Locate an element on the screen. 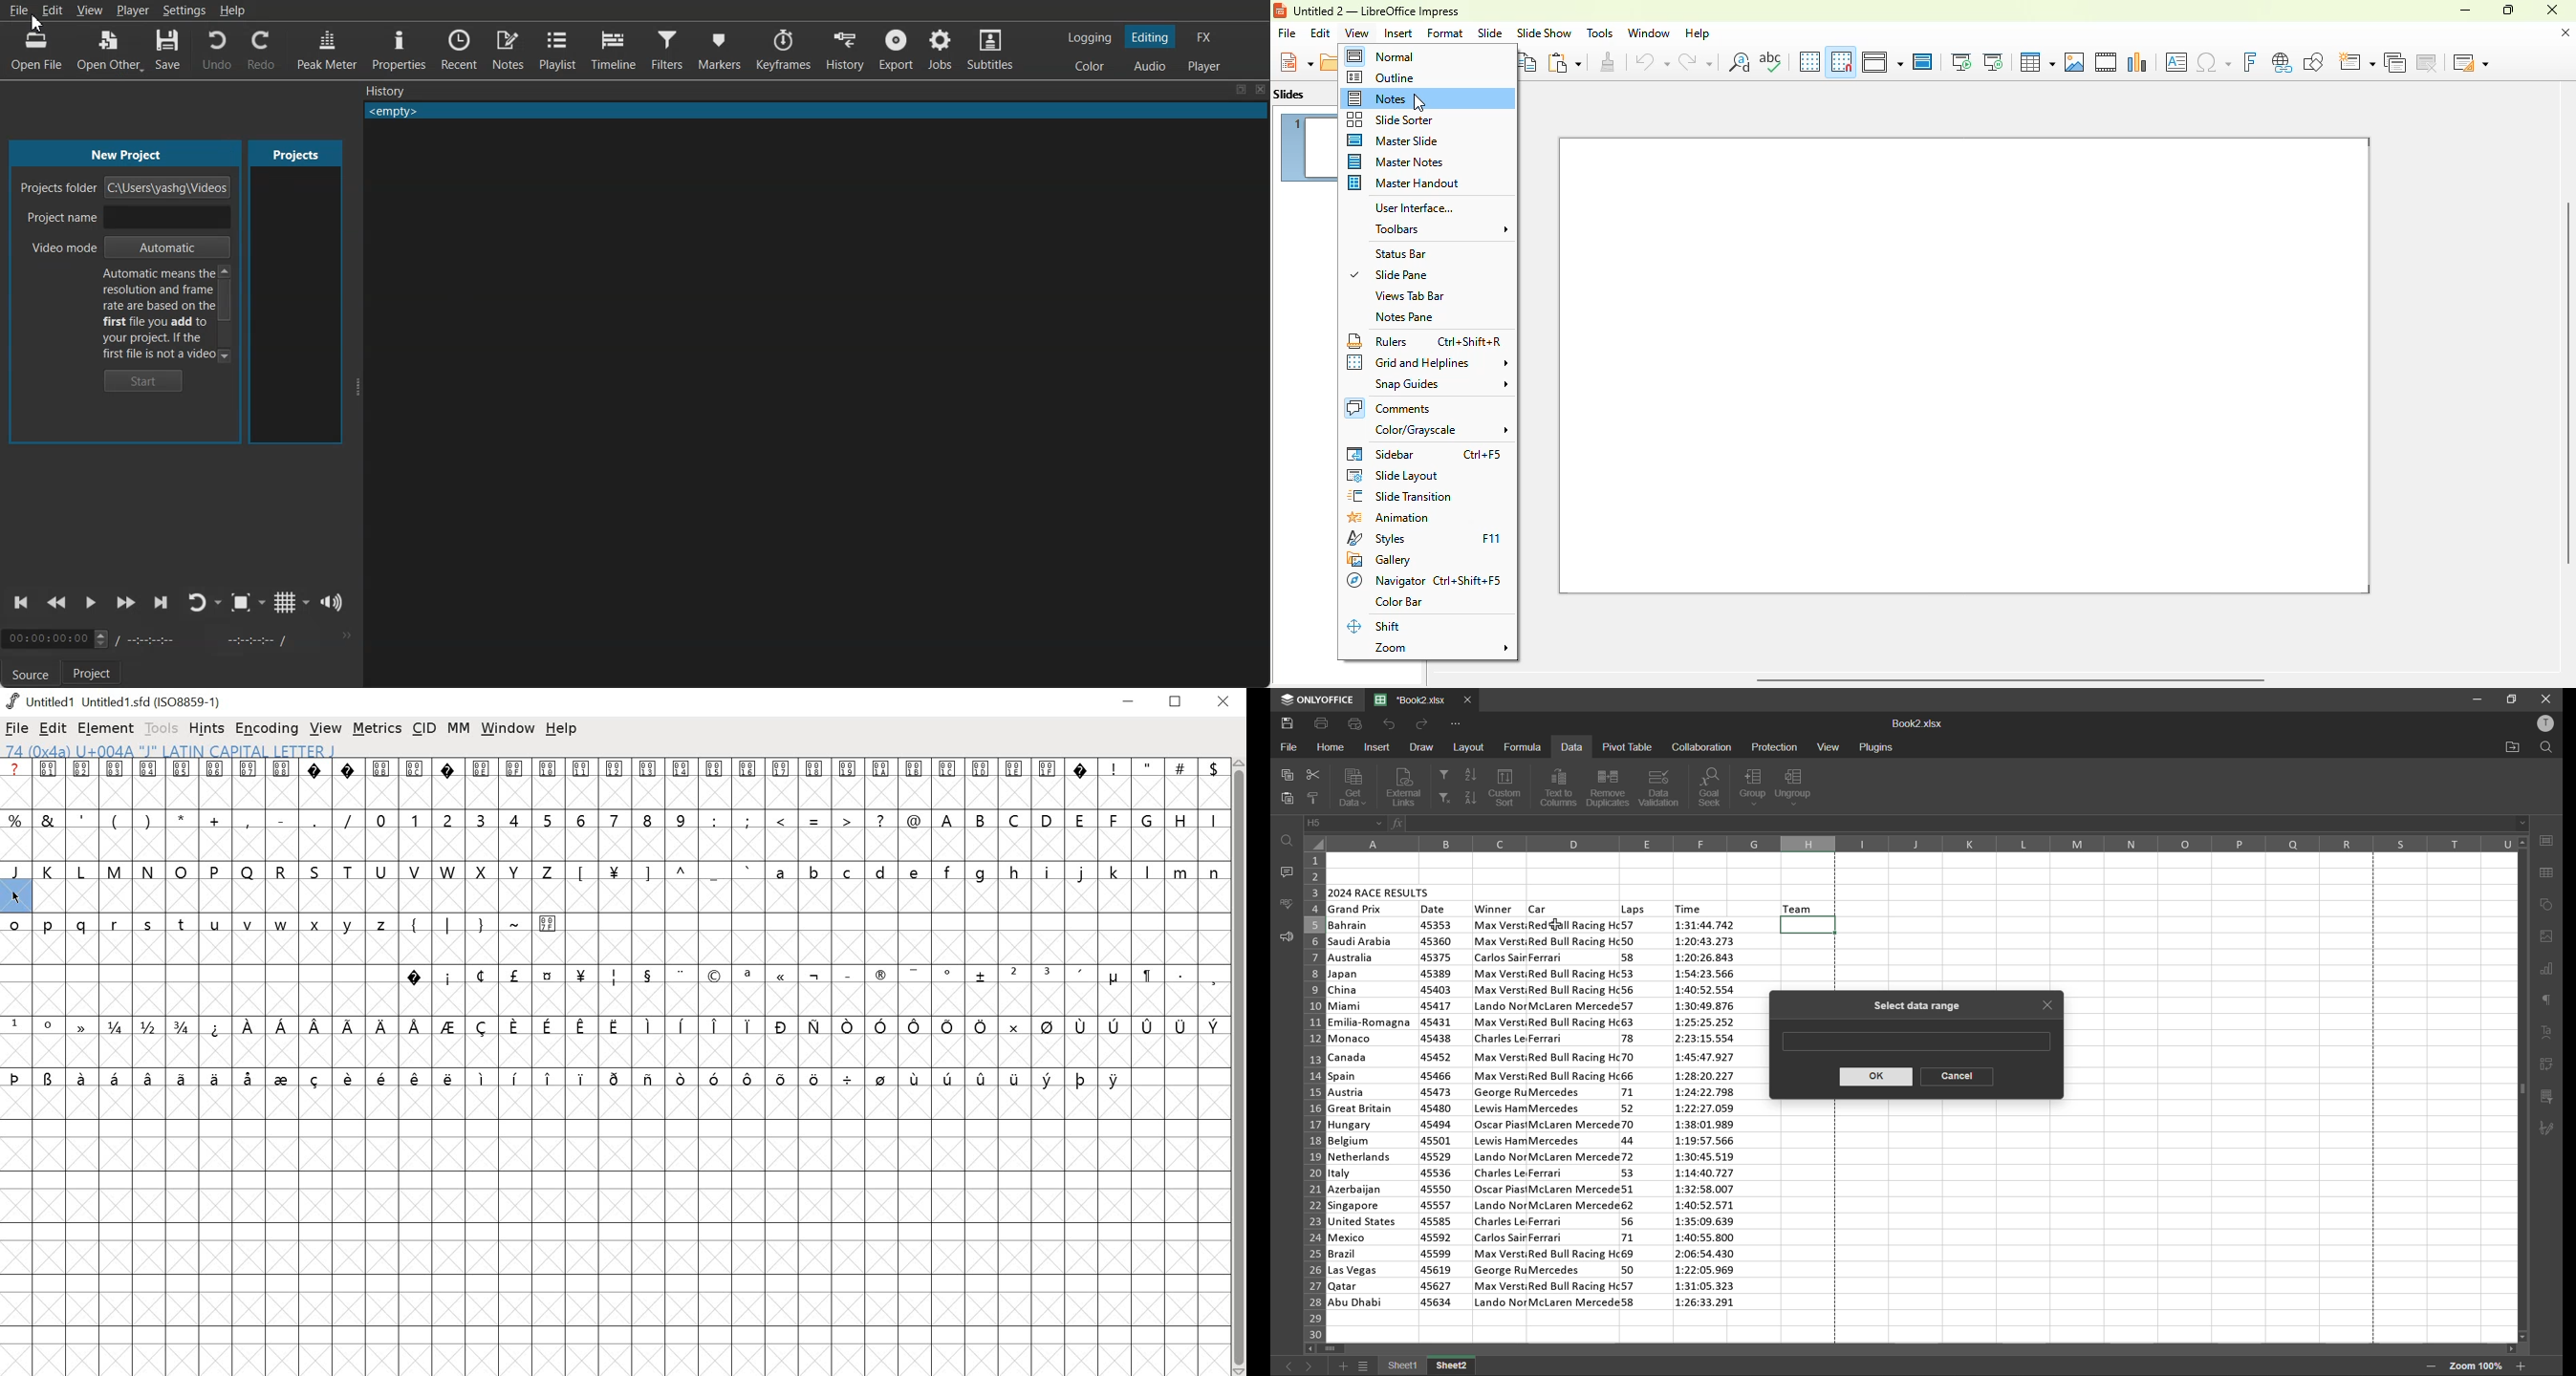  text is located at coordinates (2548, 1033).